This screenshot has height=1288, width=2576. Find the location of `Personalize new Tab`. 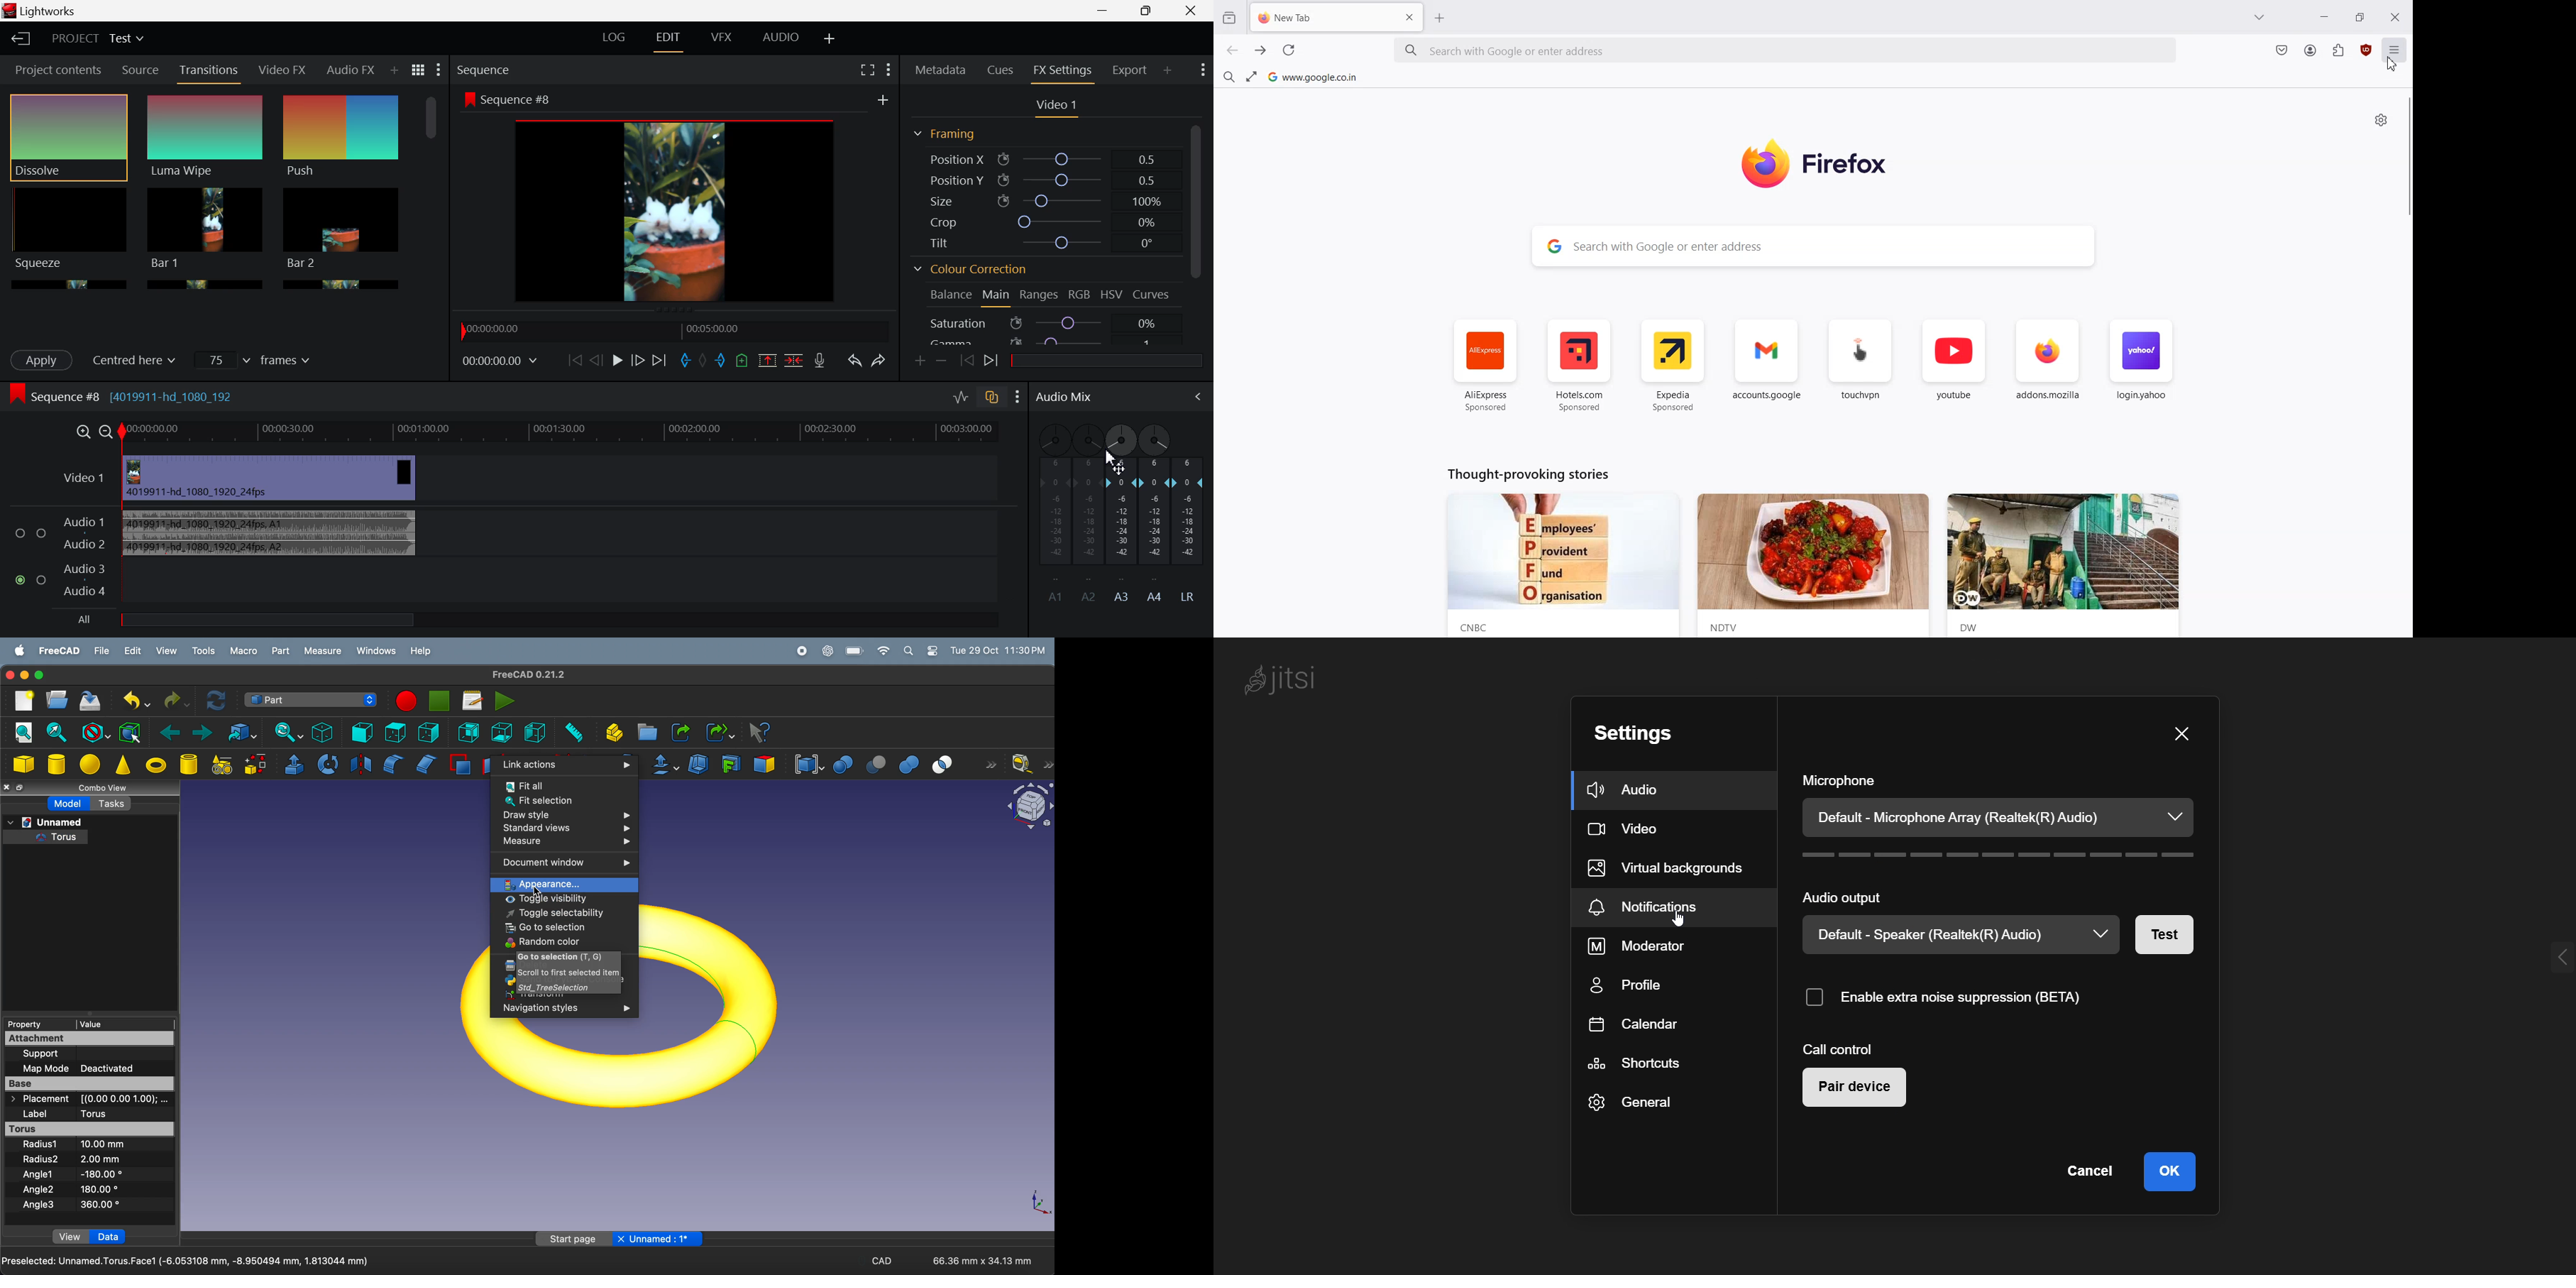

Personalize new Tab is located at coordinates (2382, 120).